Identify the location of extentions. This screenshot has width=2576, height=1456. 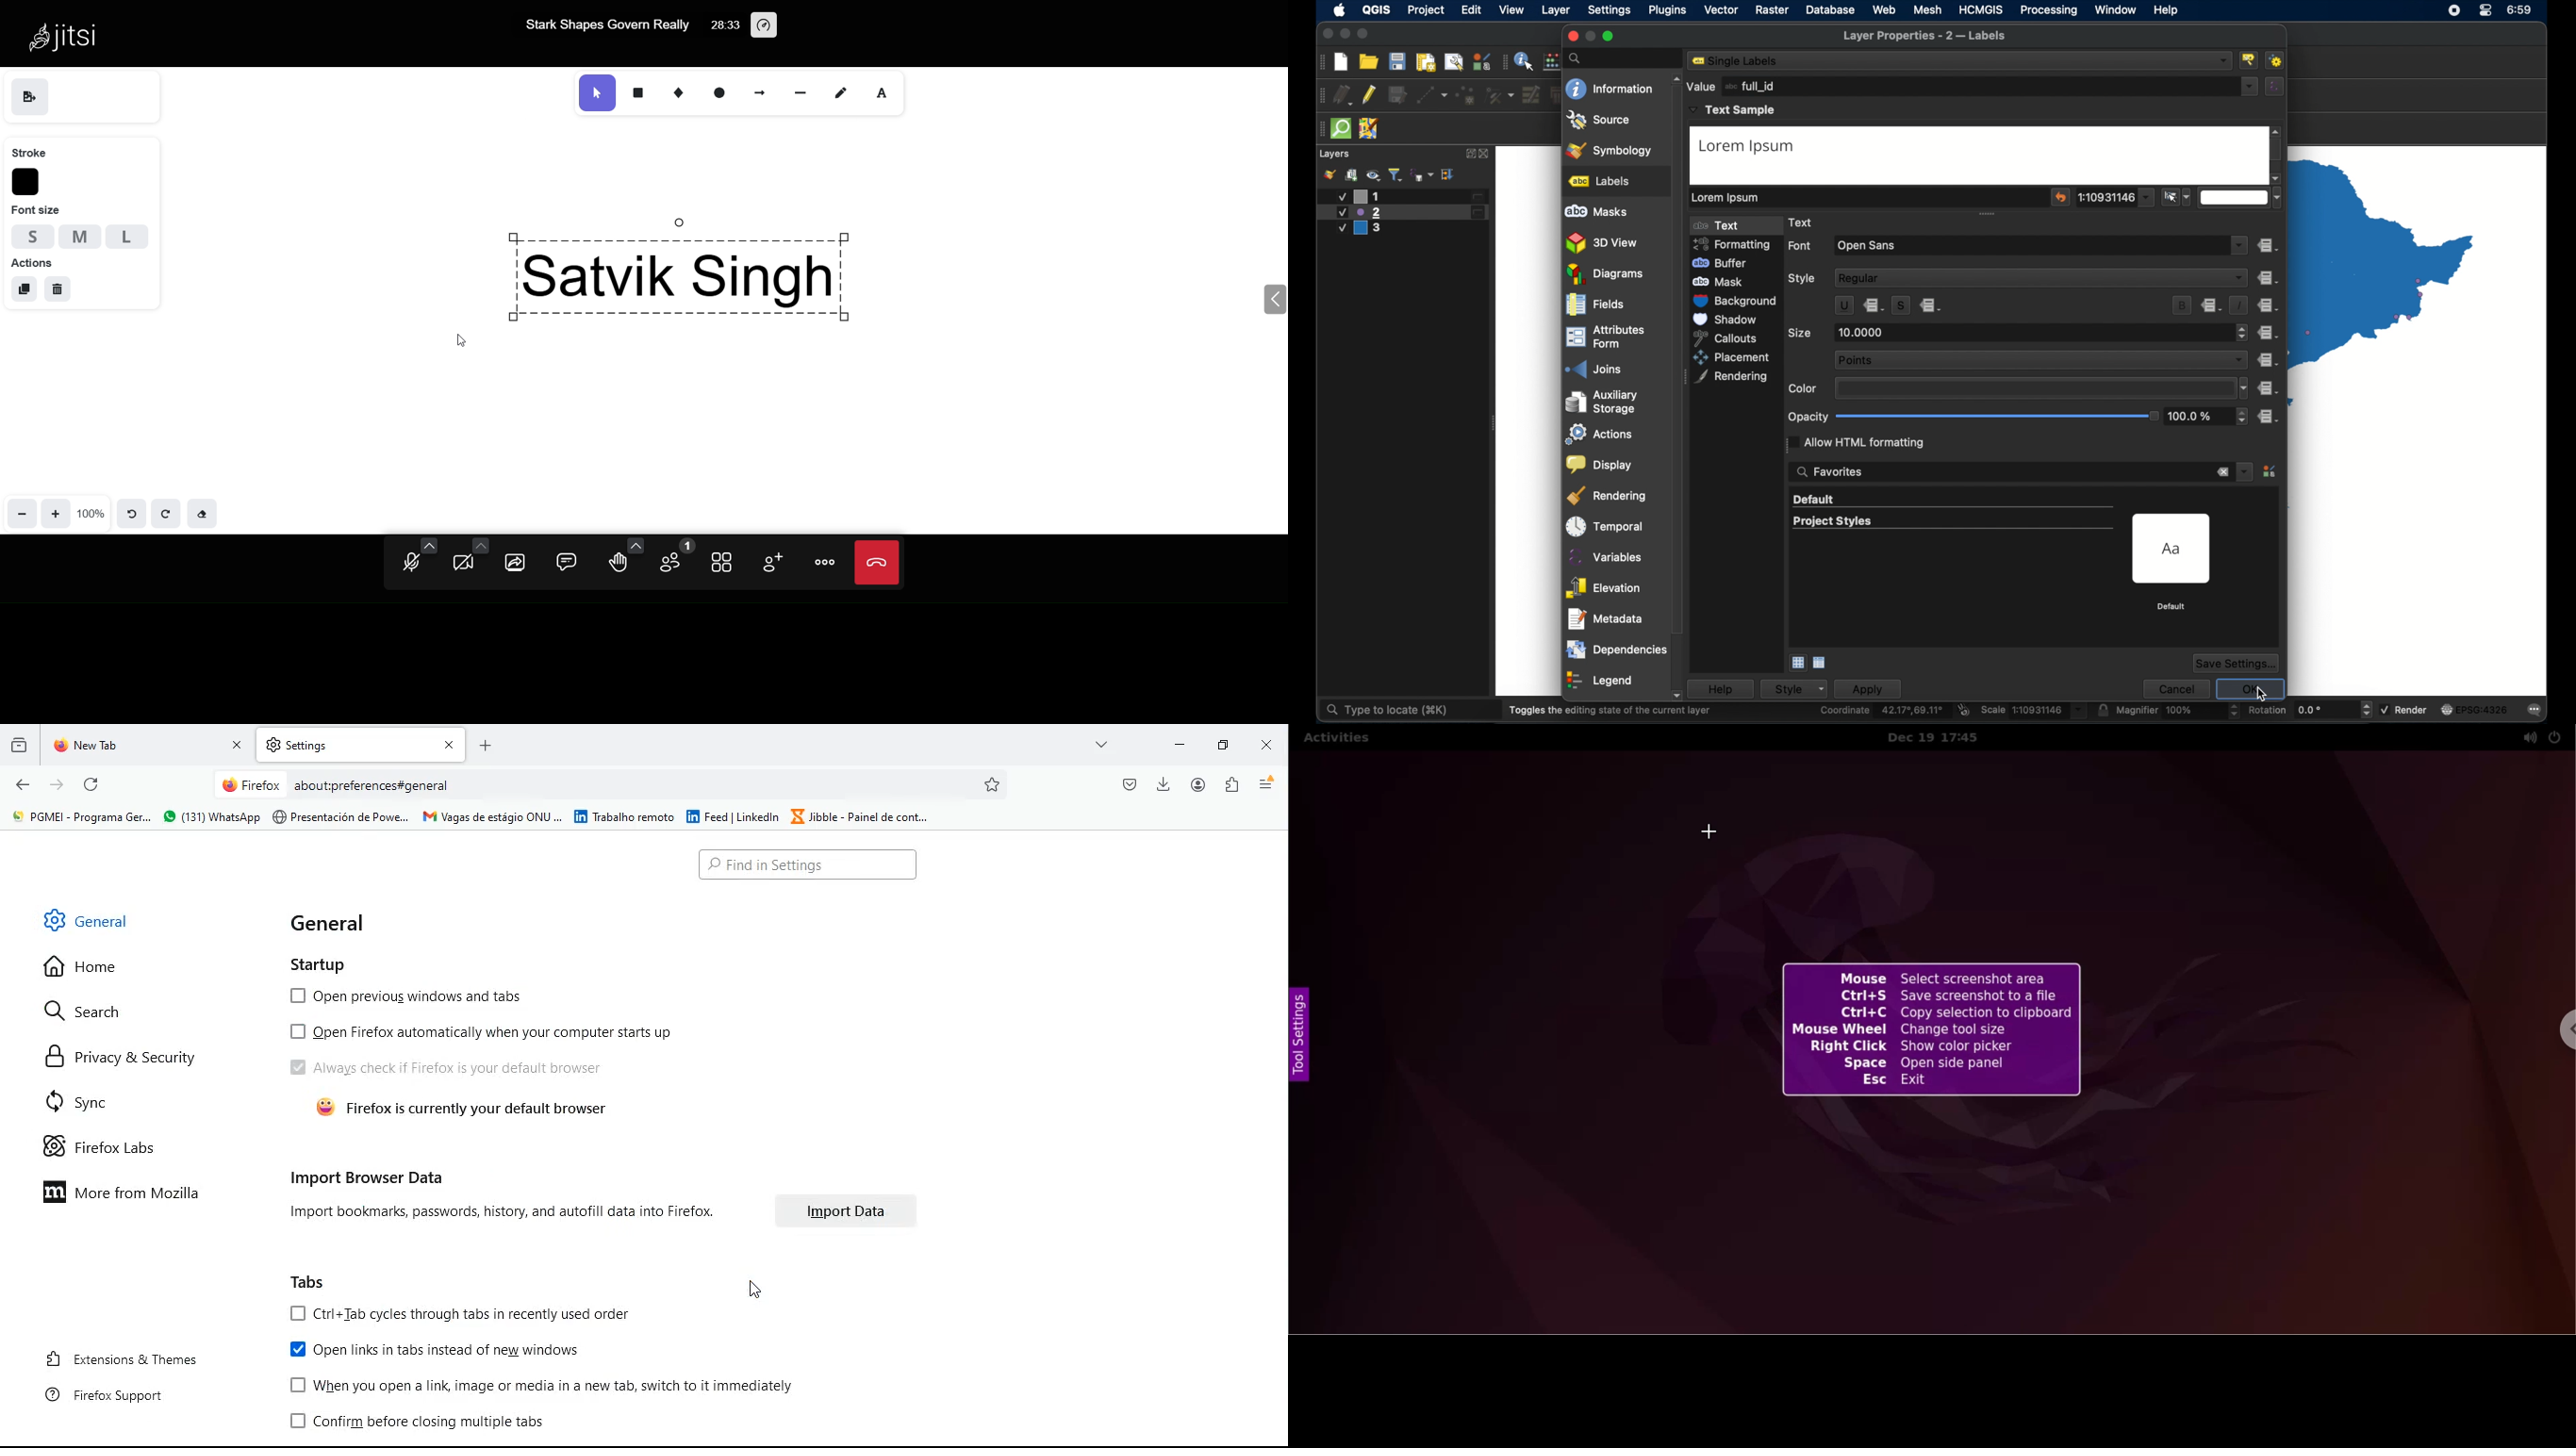
(1229, 785).